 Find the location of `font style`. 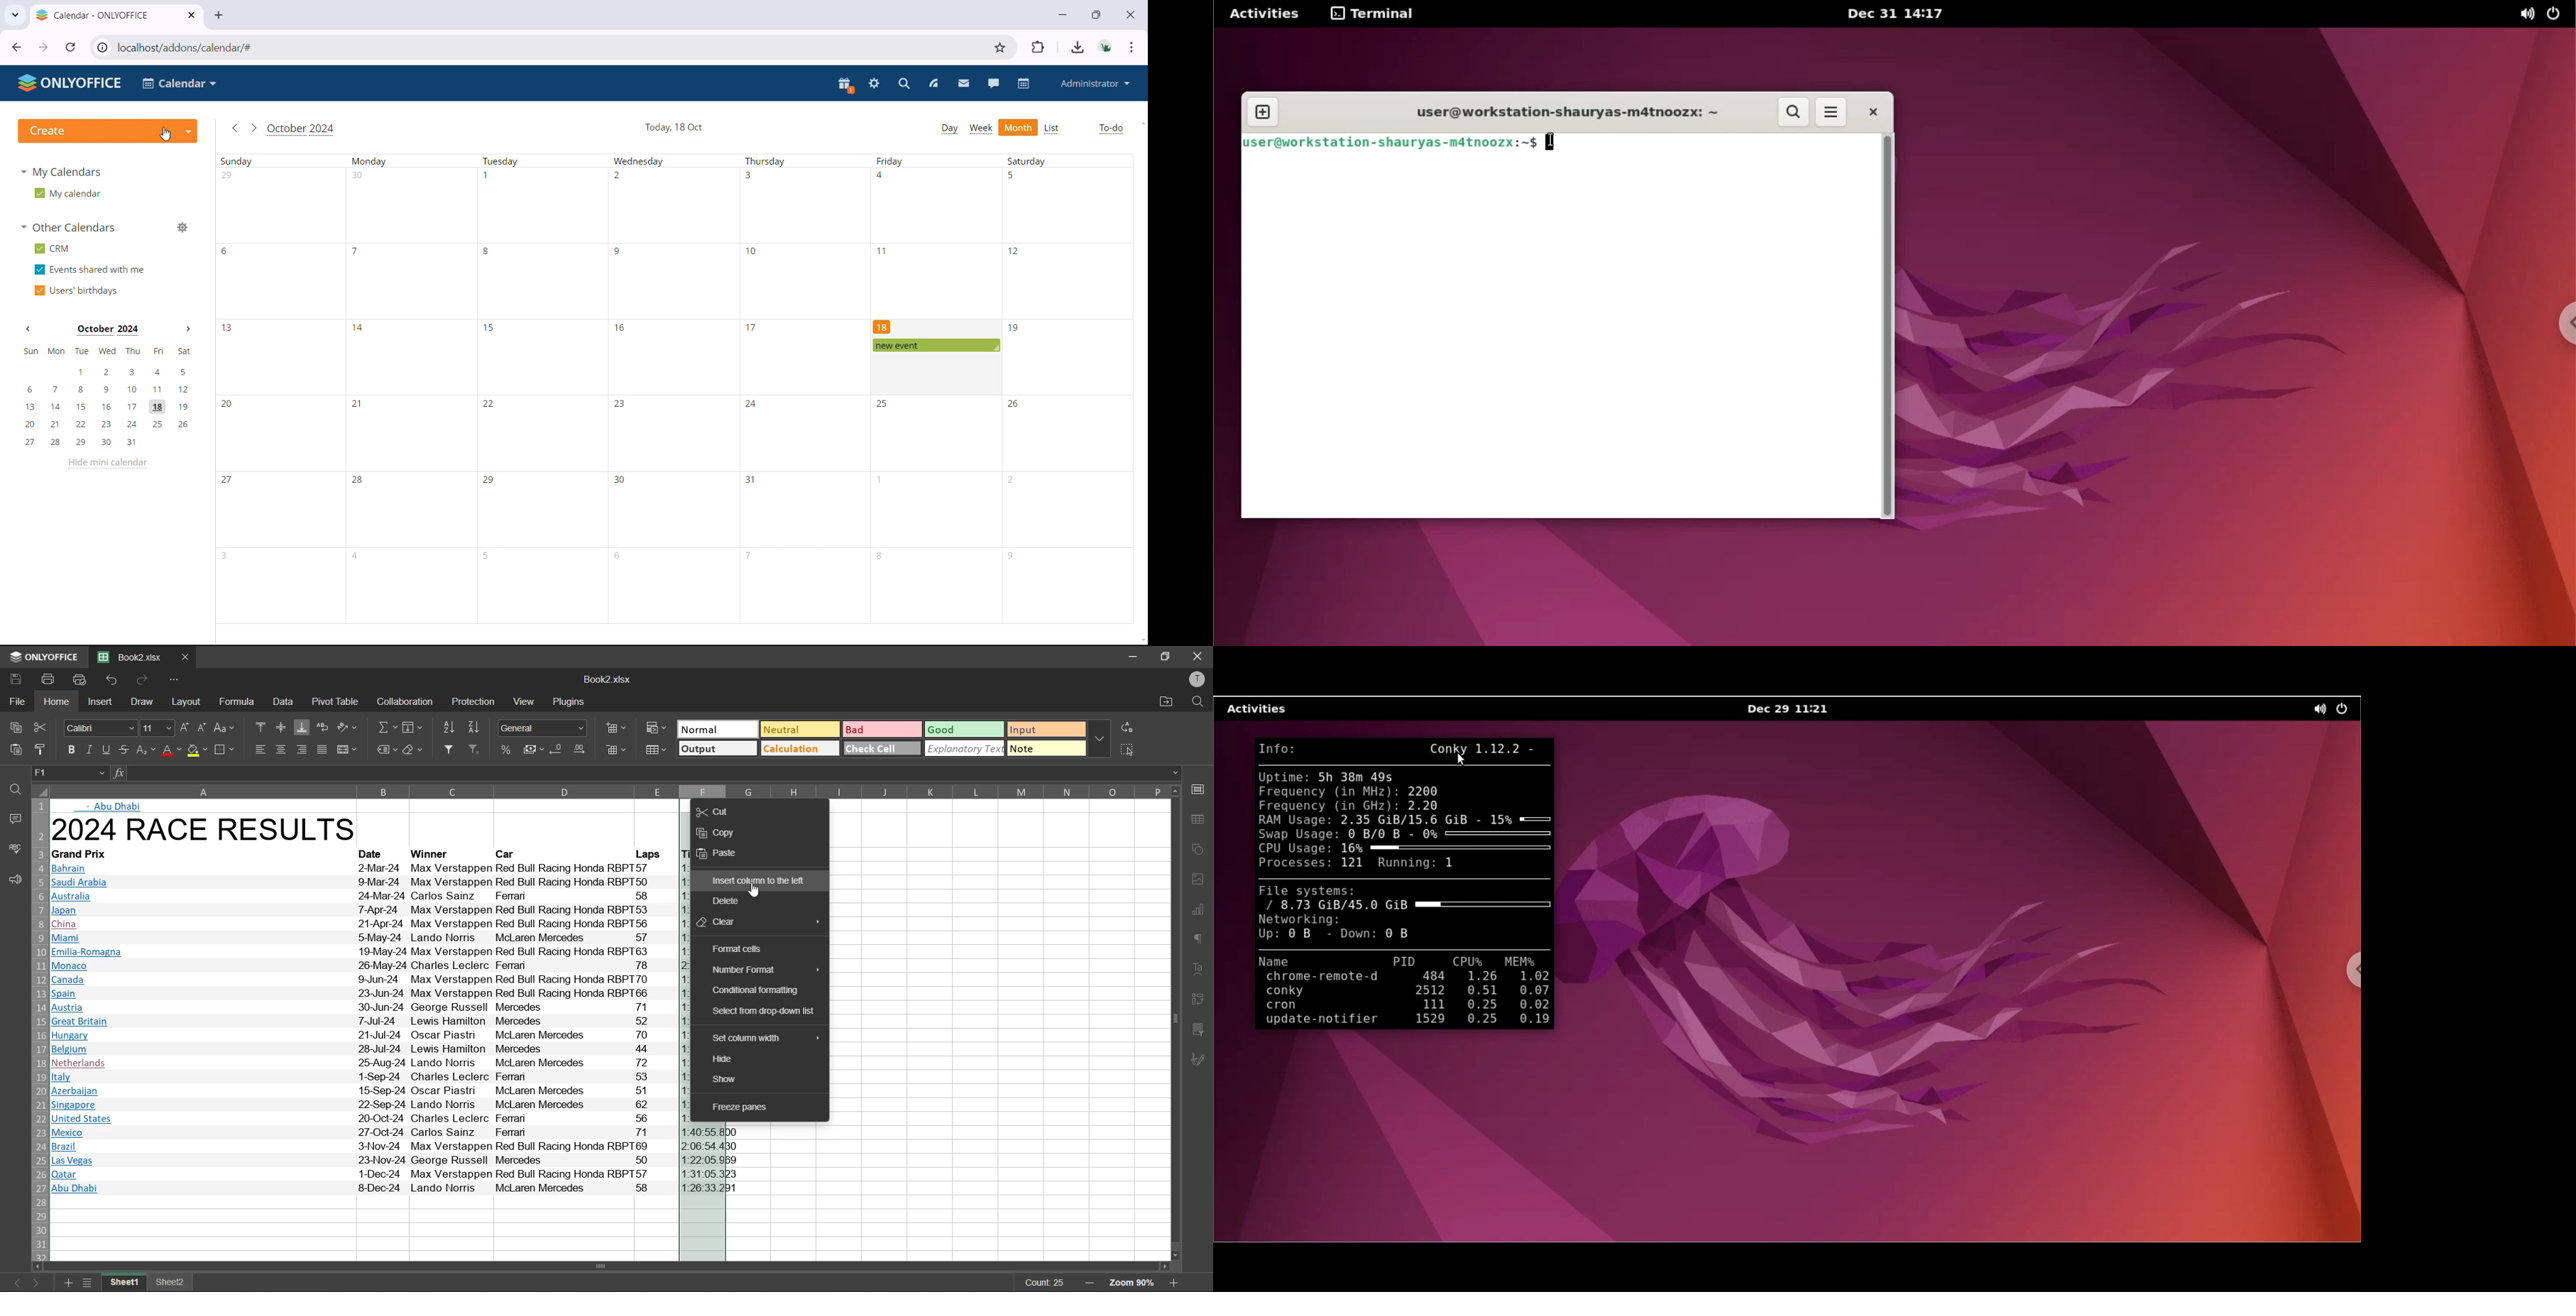

font style is located at coordinates (99, 728).